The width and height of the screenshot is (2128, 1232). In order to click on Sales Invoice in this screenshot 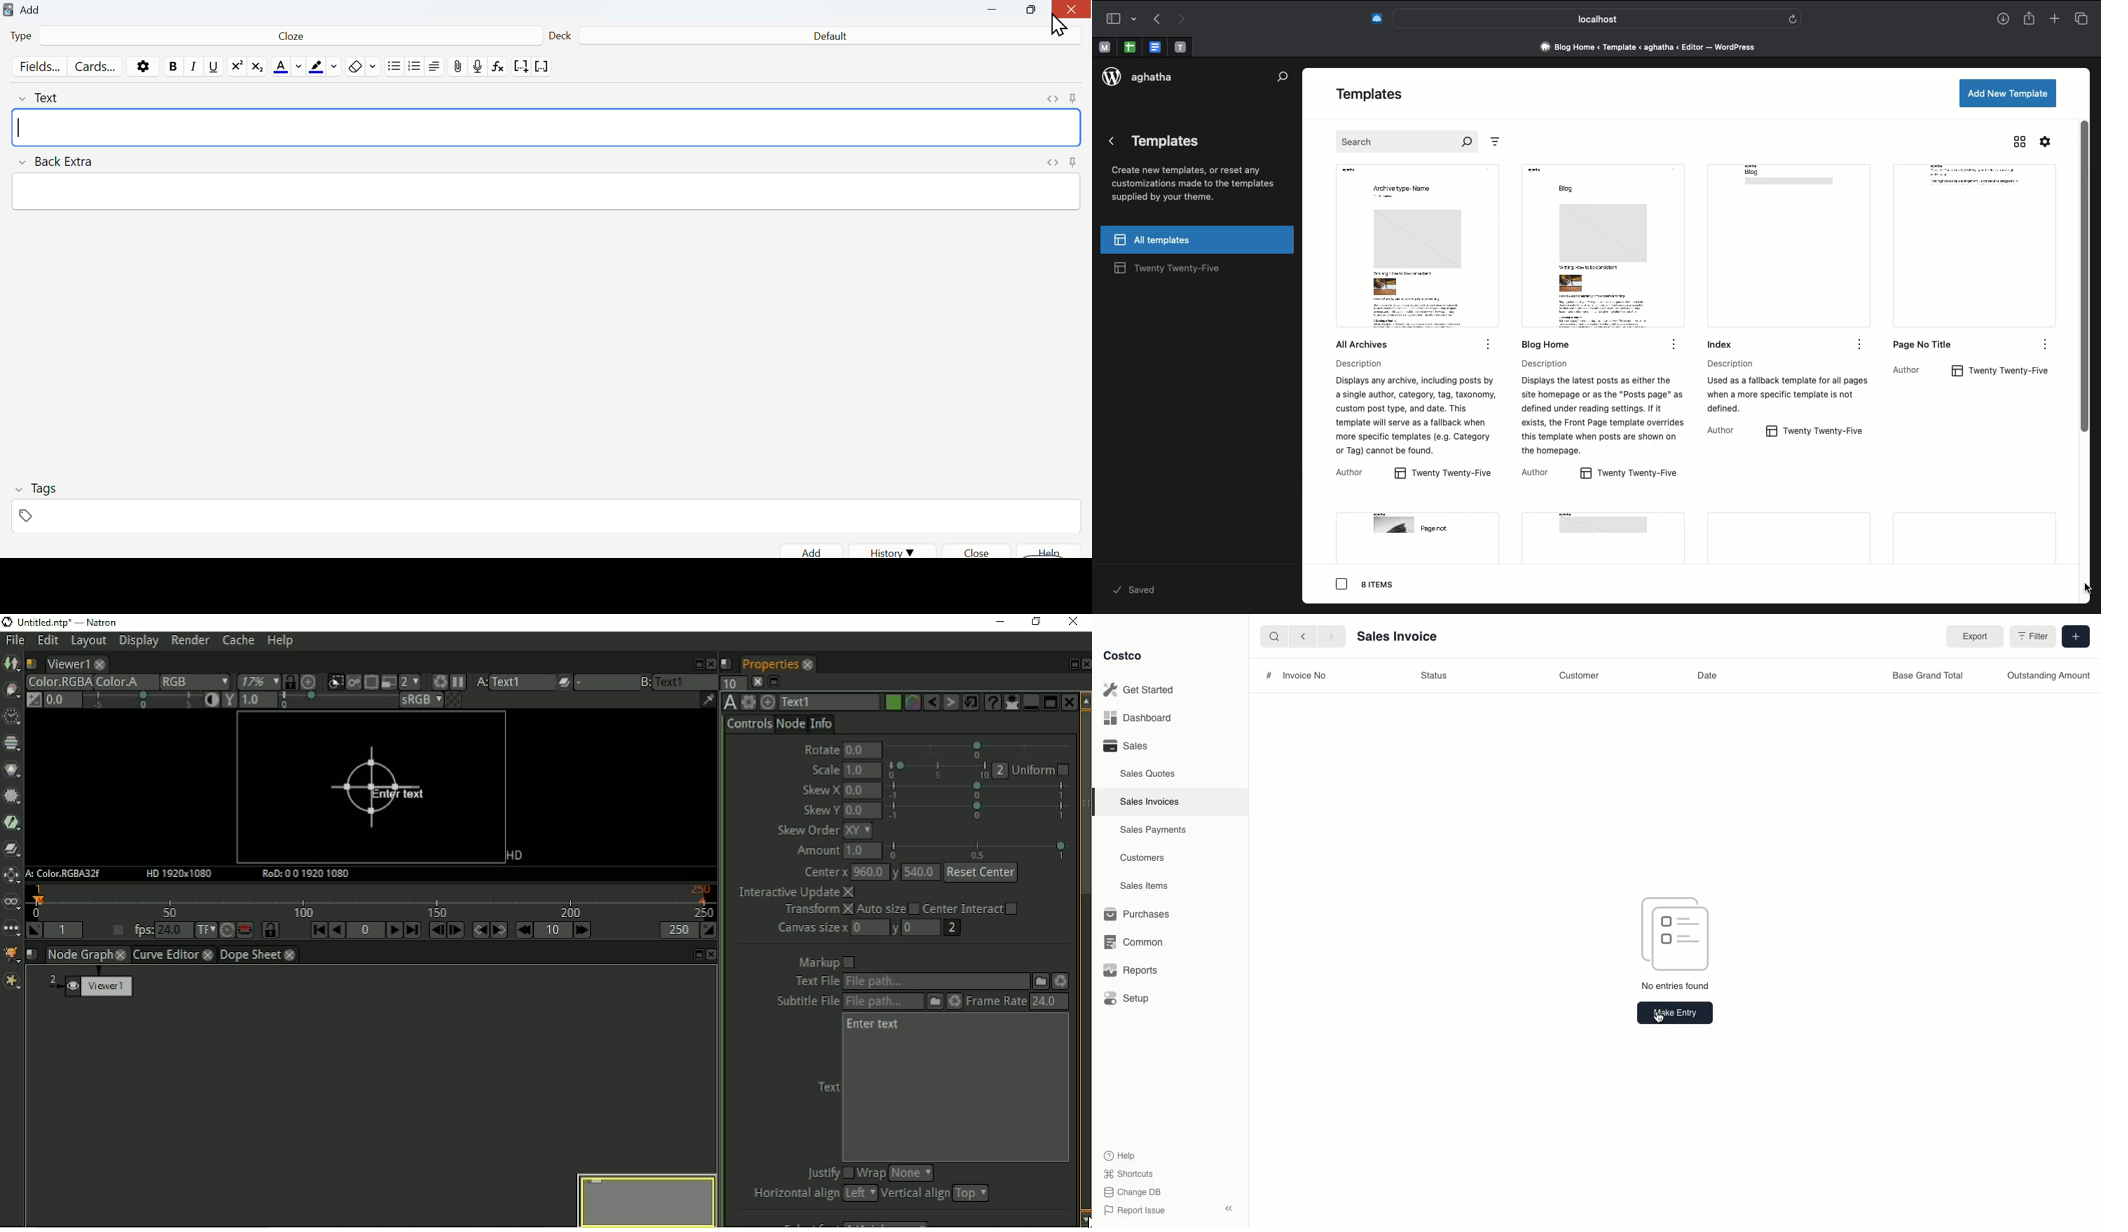, I will do `click(1396, 637)`.